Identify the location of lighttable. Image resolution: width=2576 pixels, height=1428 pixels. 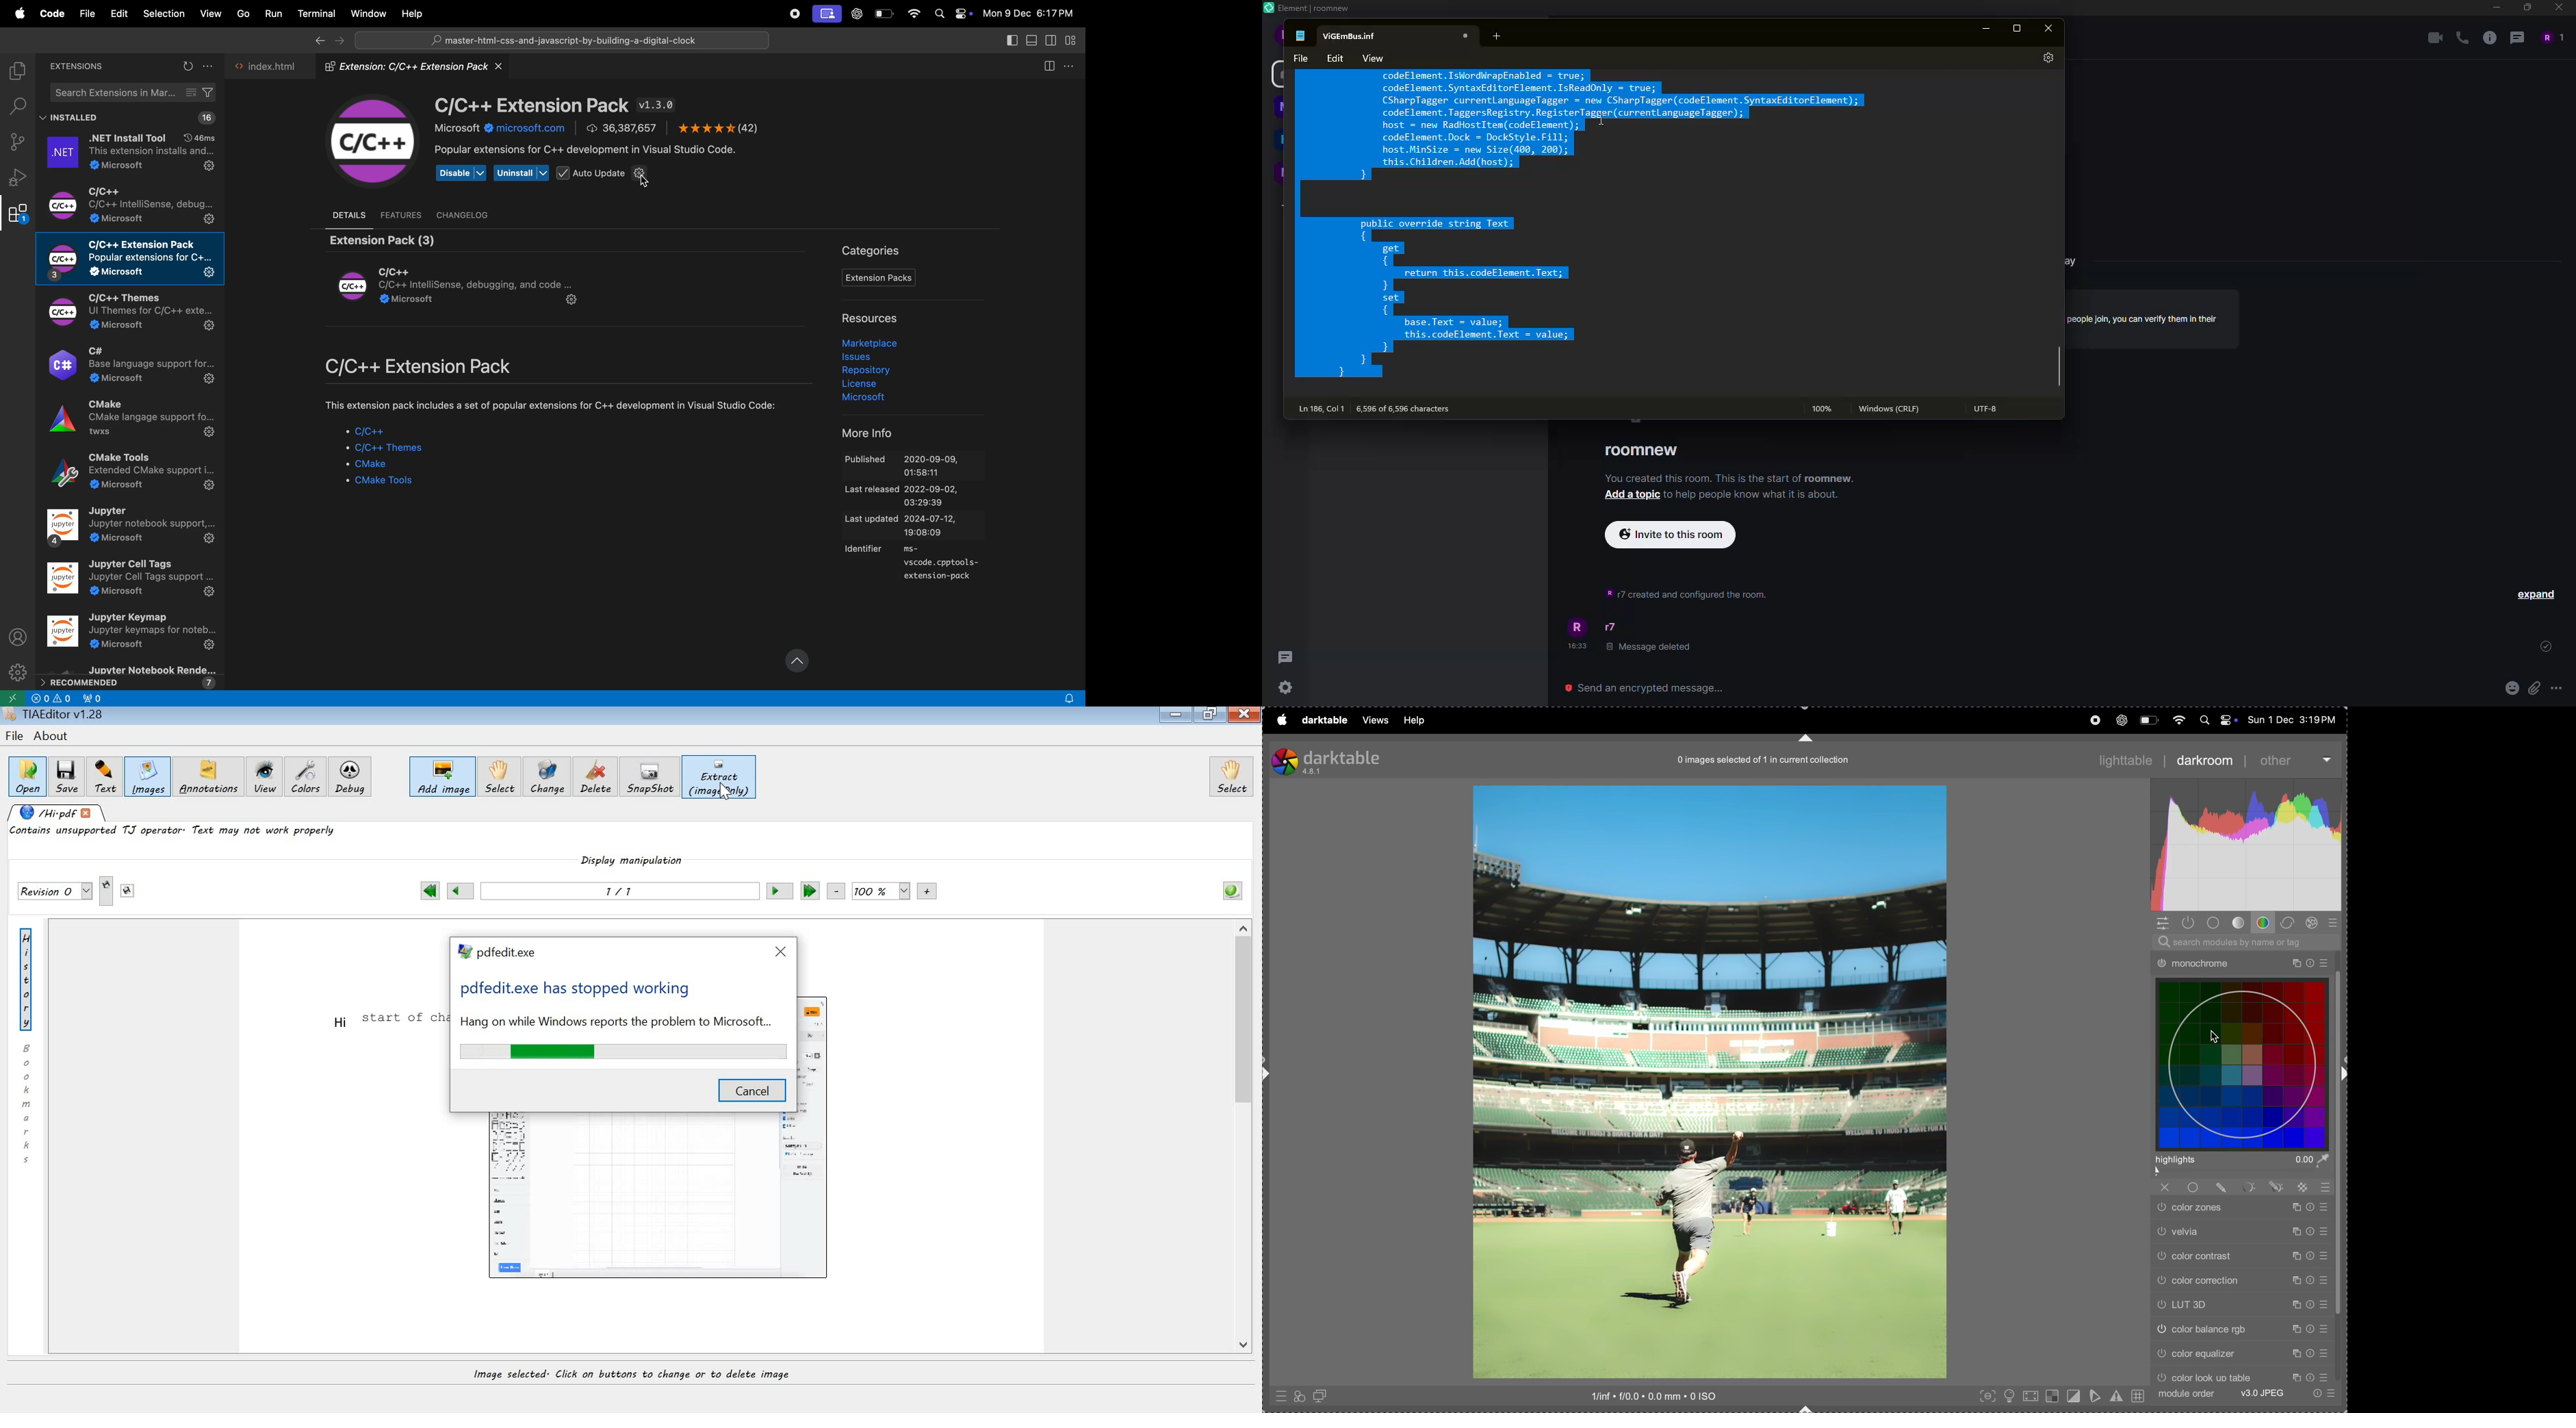
(2126, 760).